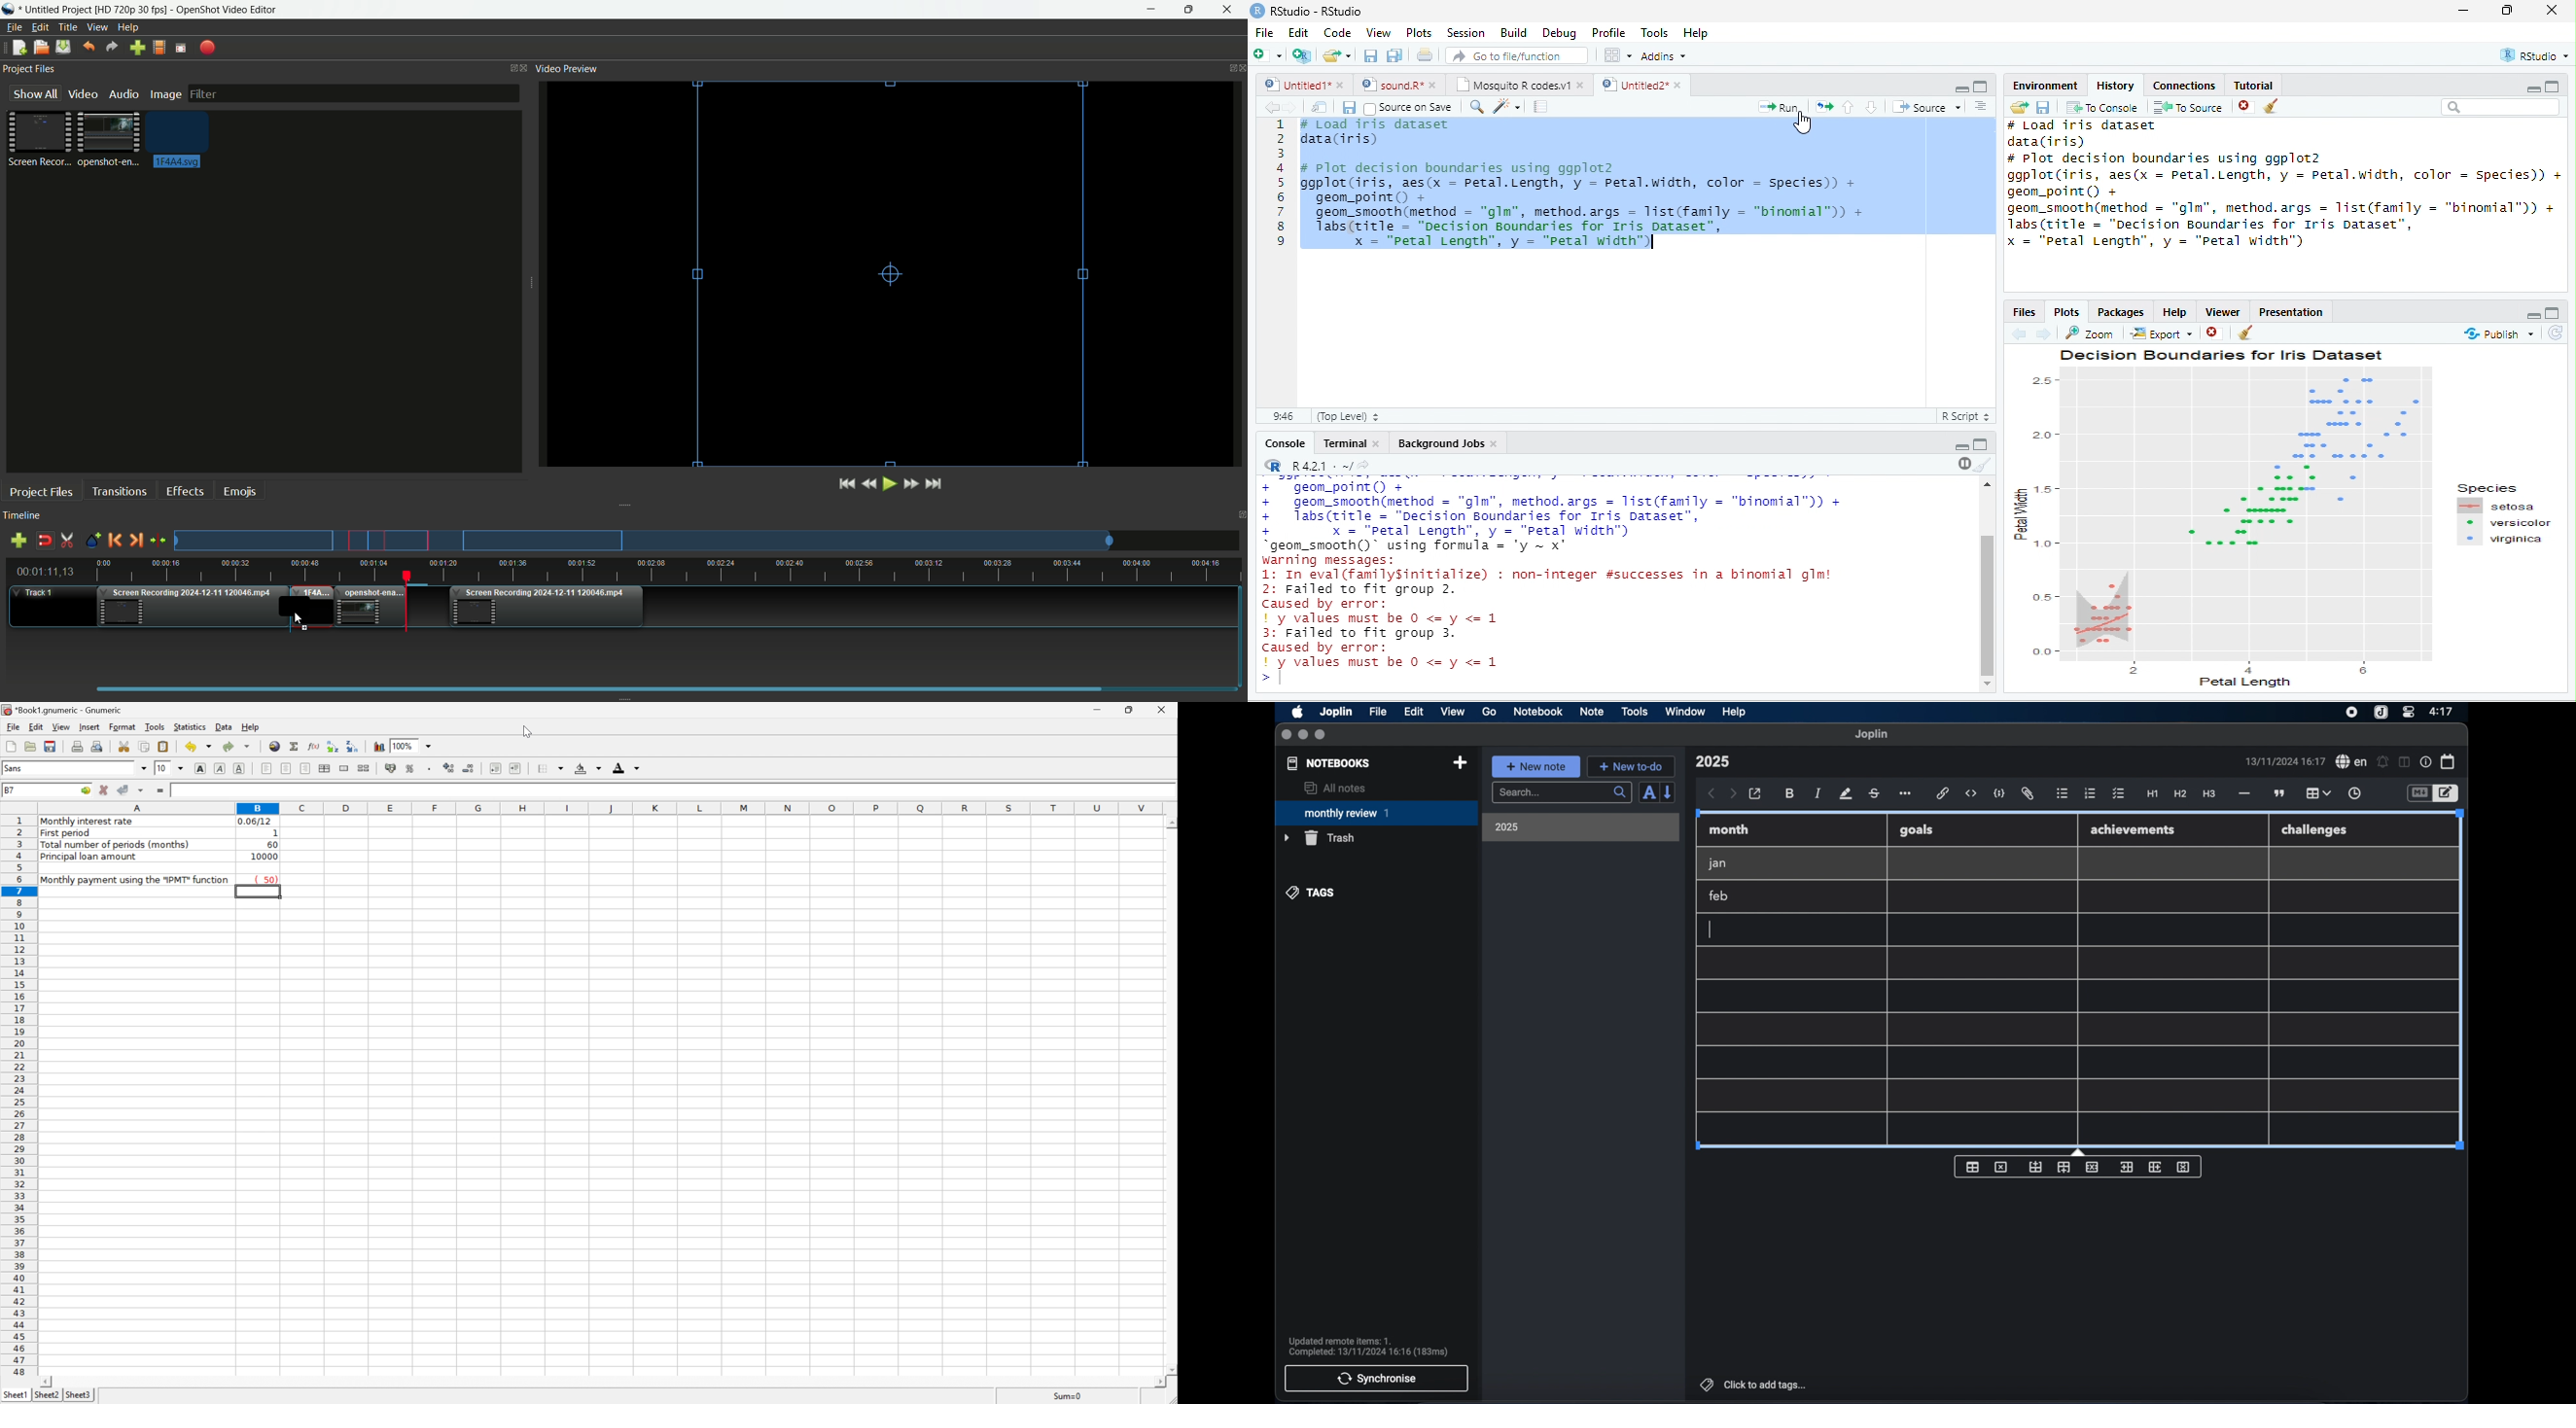 This screenshot has height=1428, width=2576. What do you see at coordinates (208, 48) in the screenshot?
I see `Export` at bounding box center [208, 48].